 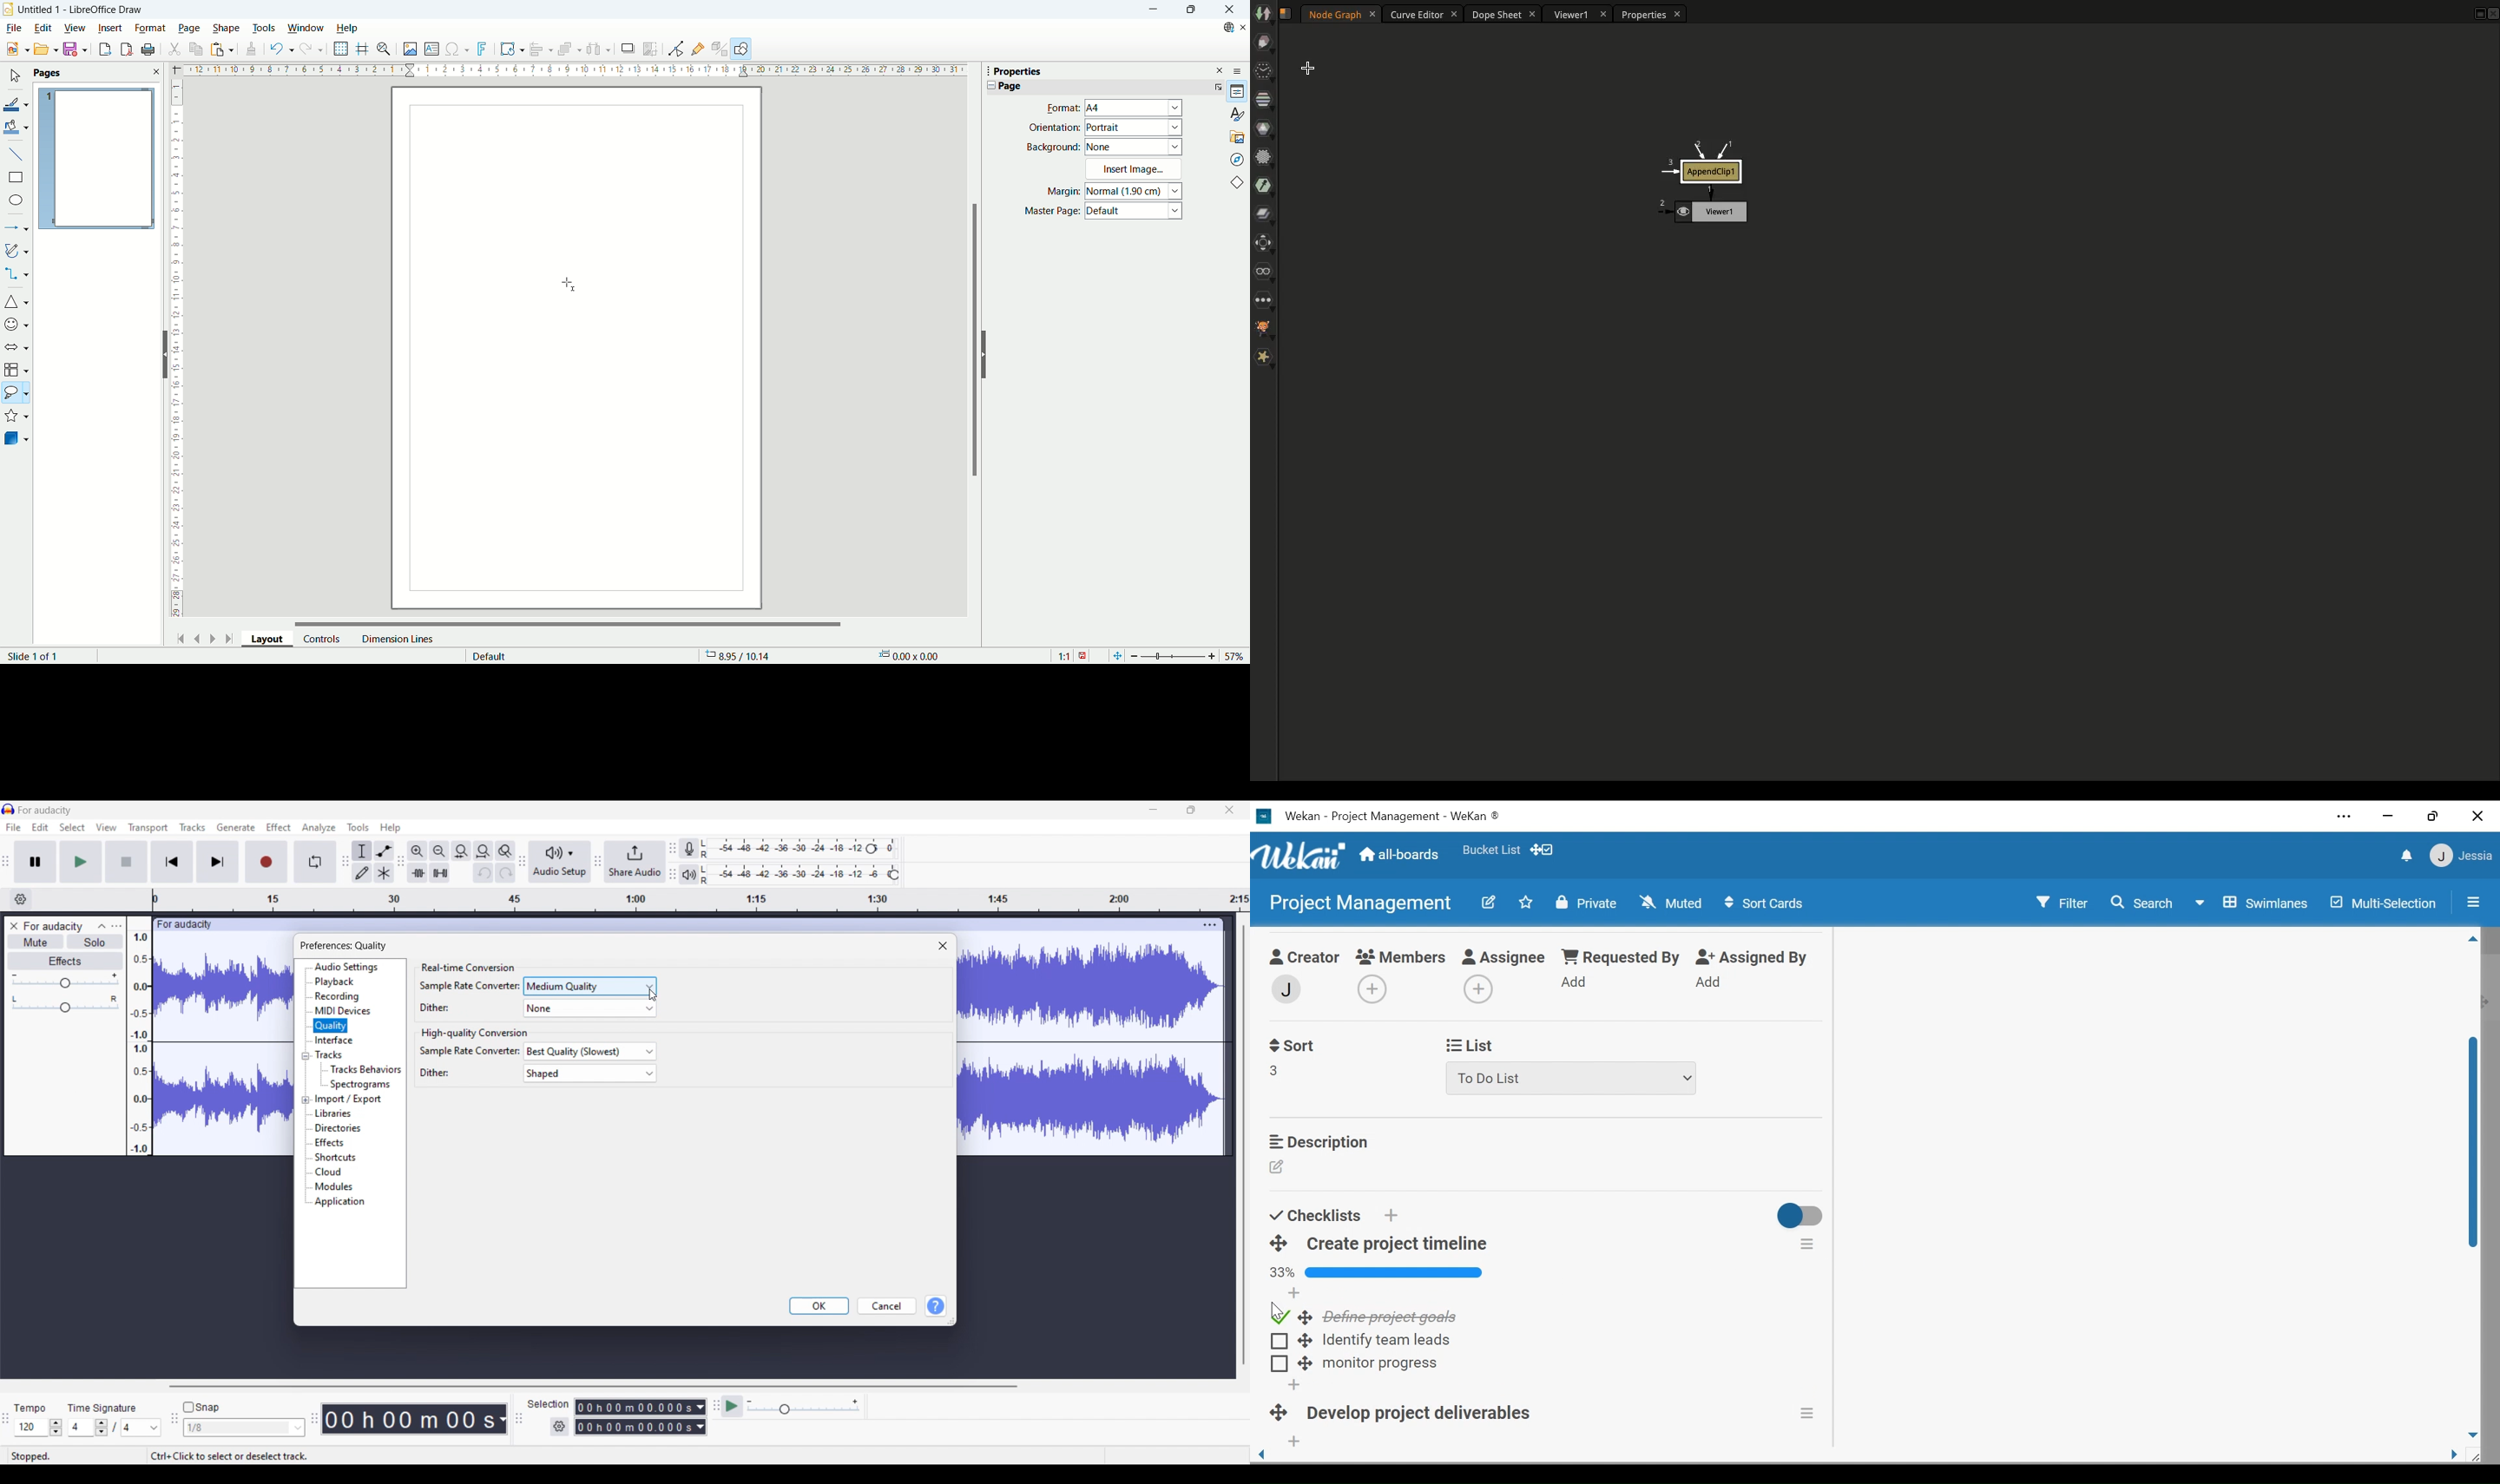 I want to click on Current timestamp of track, so click(x=415, y=1419).